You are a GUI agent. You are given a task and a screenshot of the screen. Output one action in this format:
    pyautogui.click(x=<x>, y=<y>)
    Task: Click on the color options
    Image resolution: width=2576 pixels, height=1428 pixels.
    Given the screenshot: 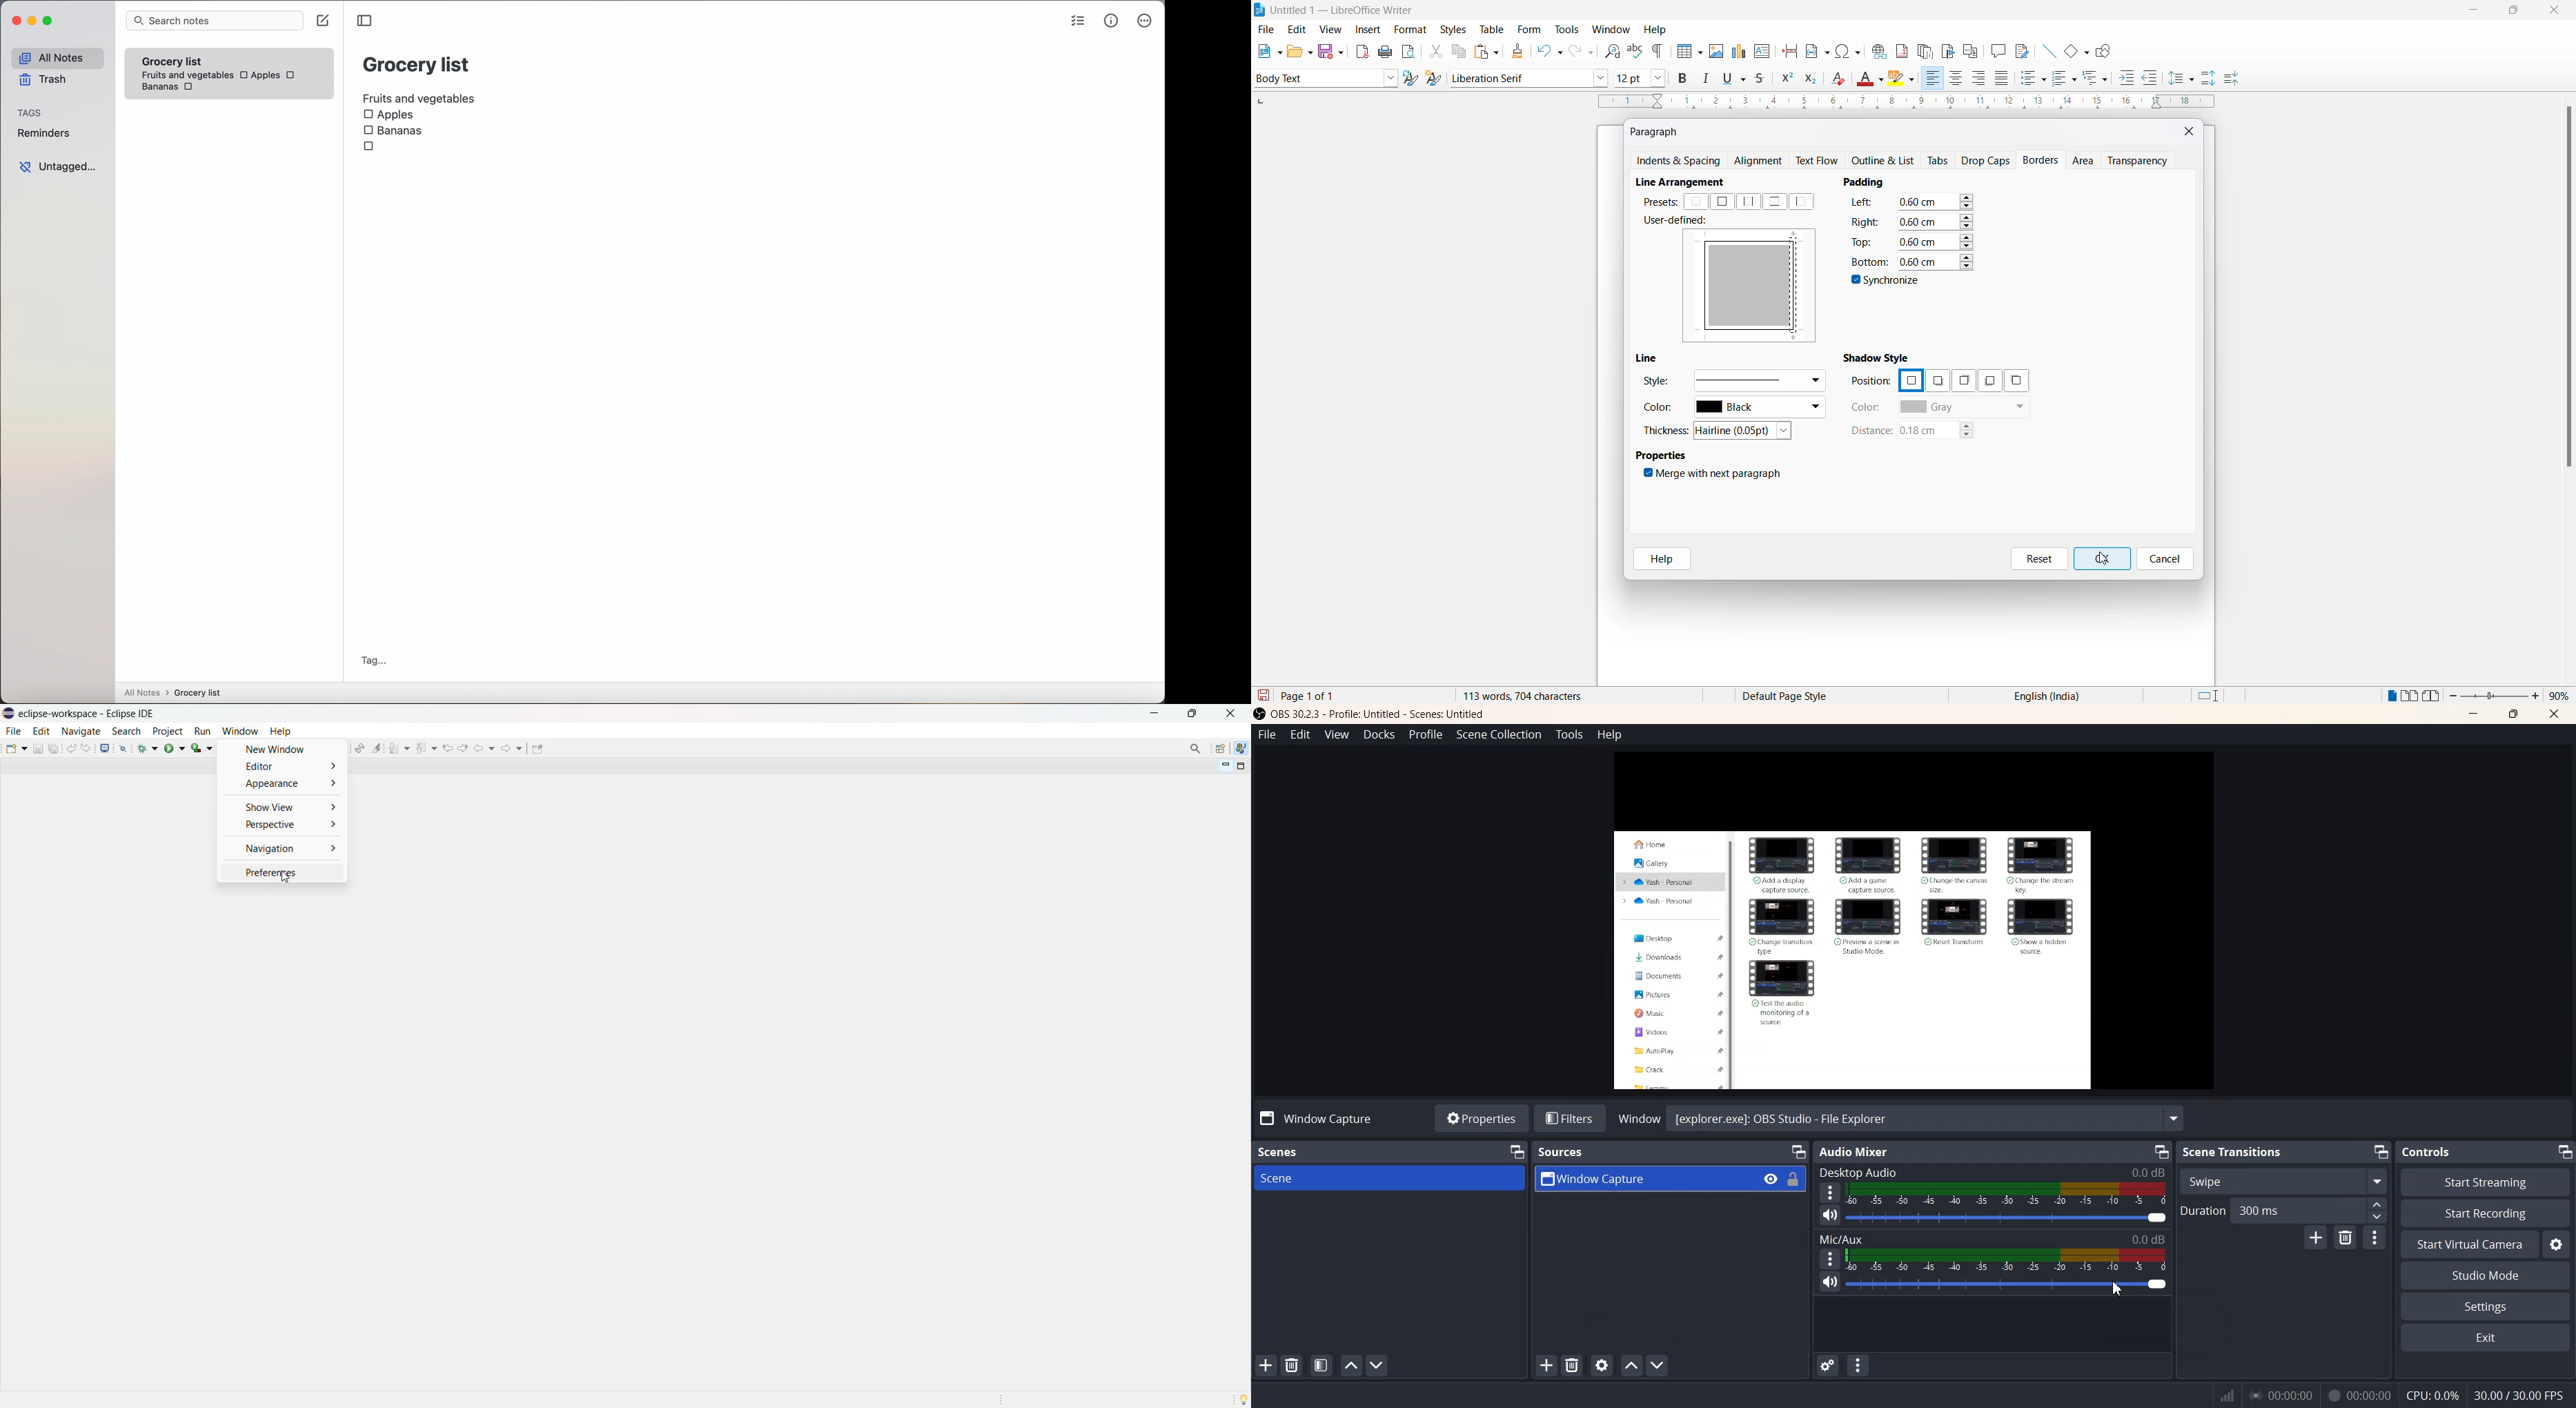 What is the action you would take?
    pyautogui.click(x=1760, y=409)
    